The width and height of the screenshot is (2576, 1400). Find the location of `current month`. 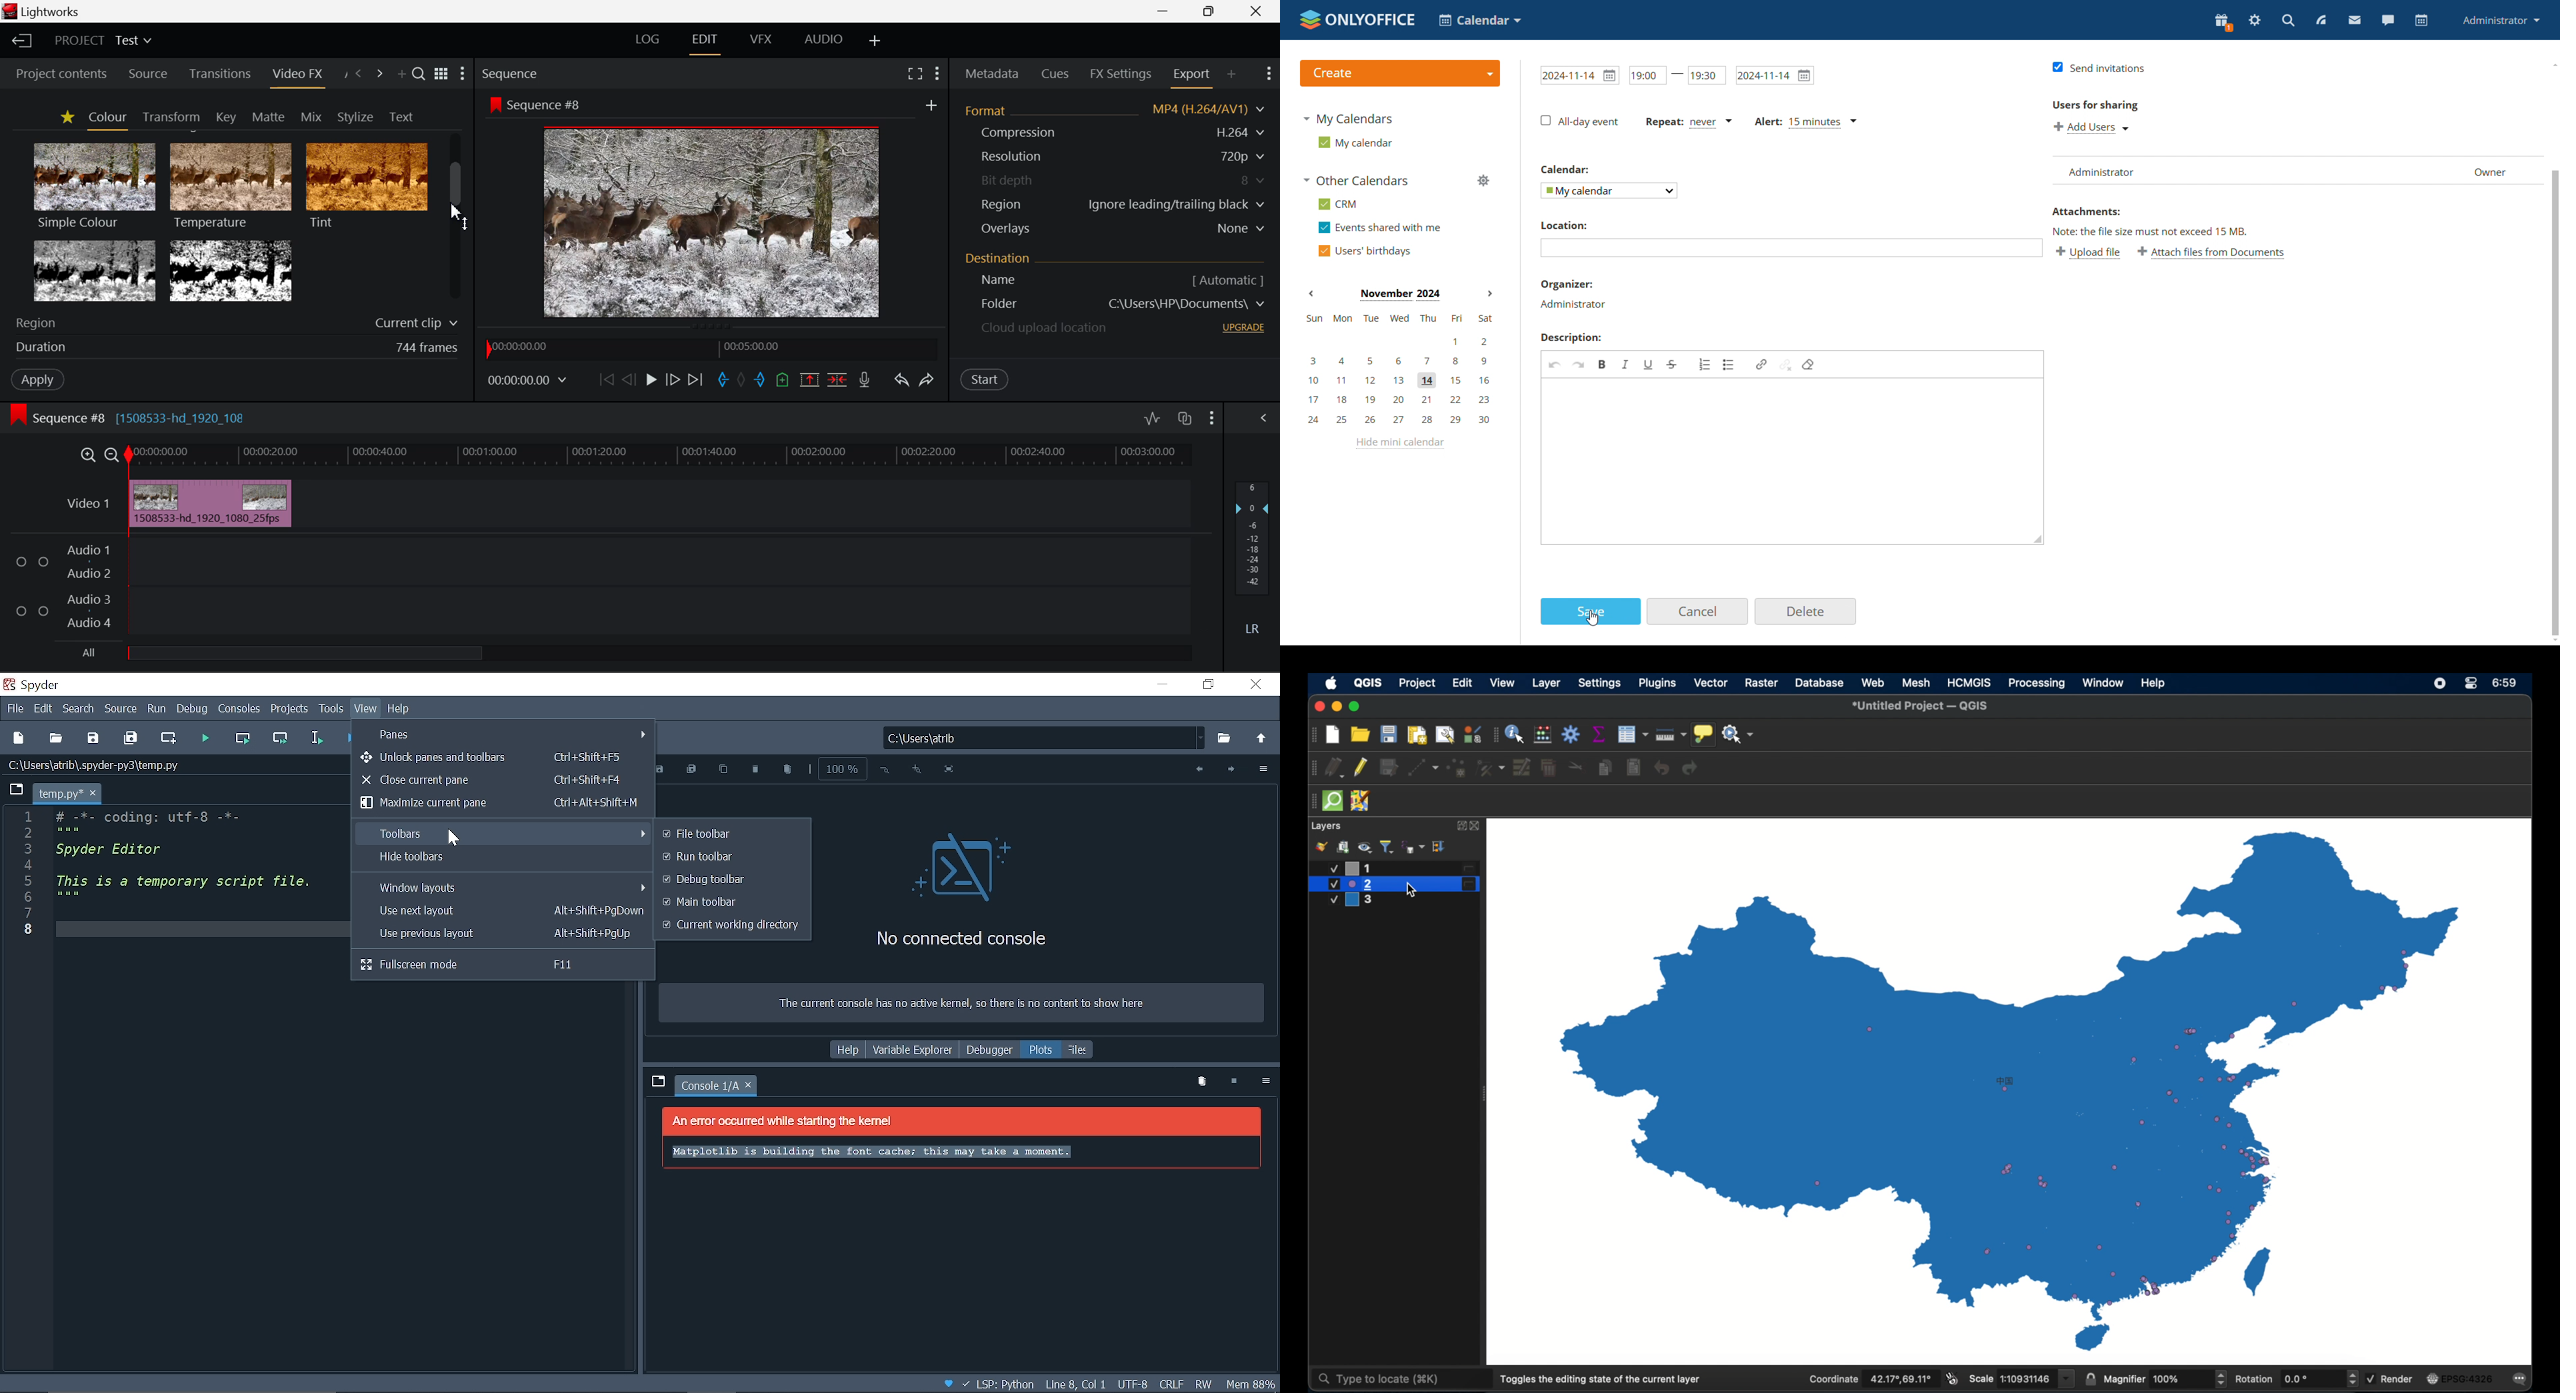

current month is located at coordinates (1400, 295).